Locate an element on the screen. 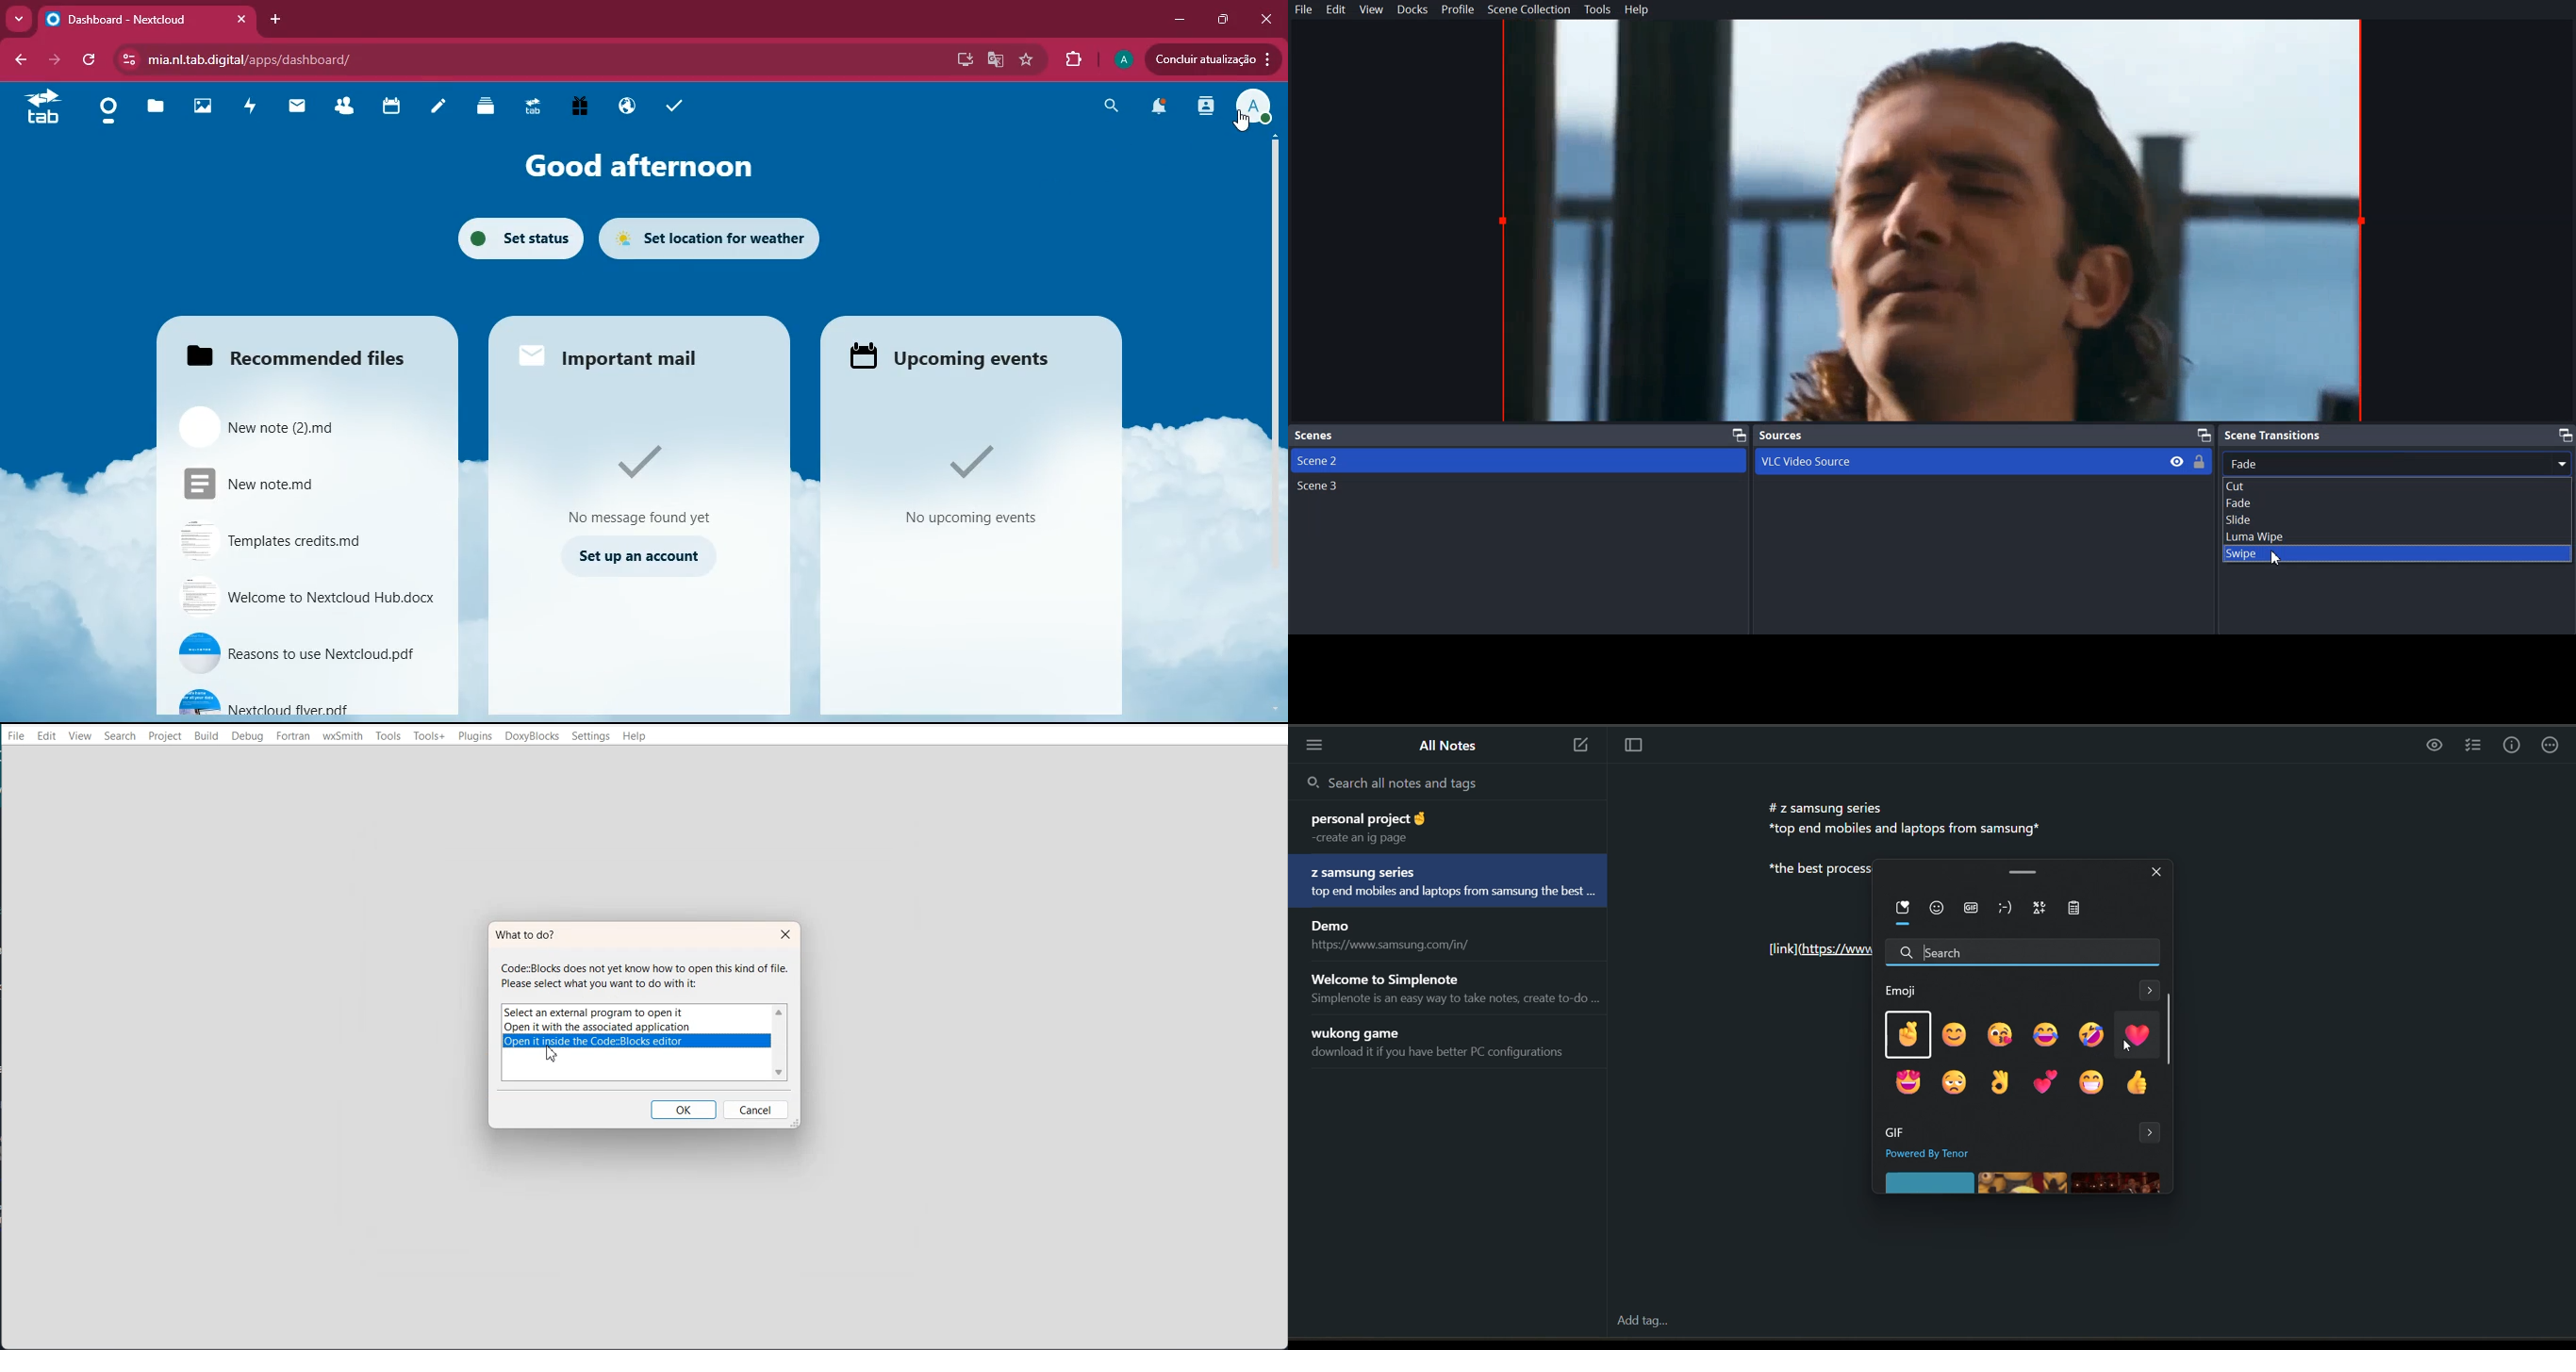  emoji 6 is located at coordinates (2137, 1035).